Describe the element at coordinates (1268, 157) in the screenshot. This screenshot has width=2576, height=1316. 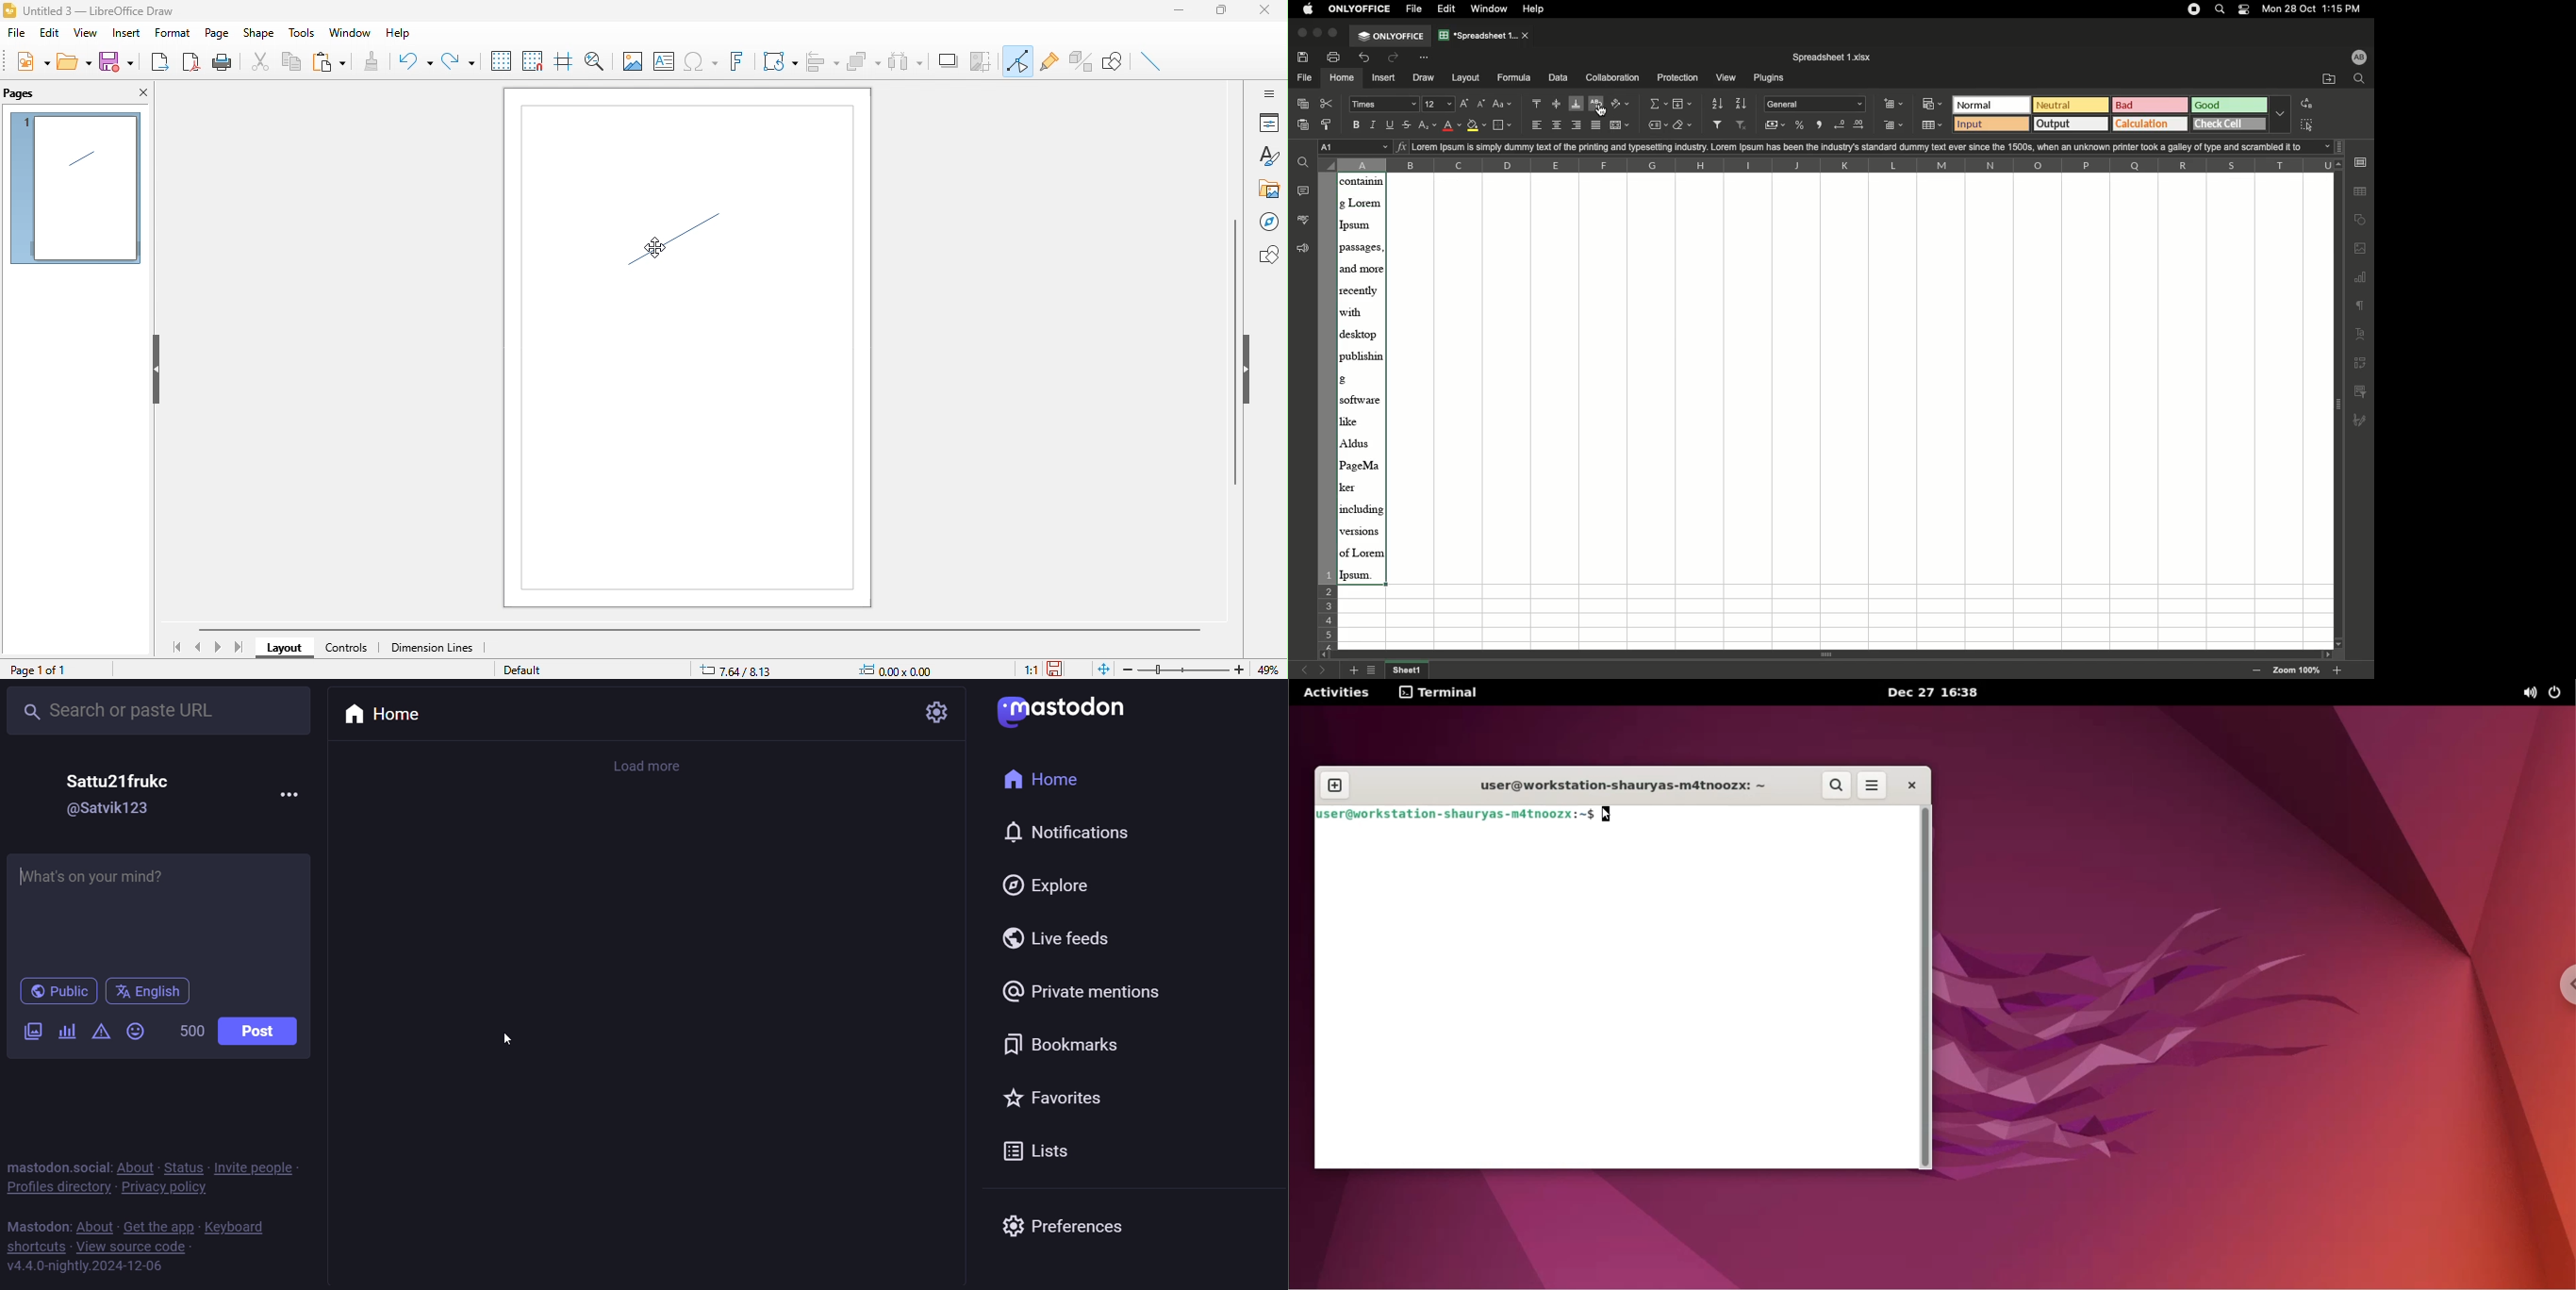
I see `styles` at that location.